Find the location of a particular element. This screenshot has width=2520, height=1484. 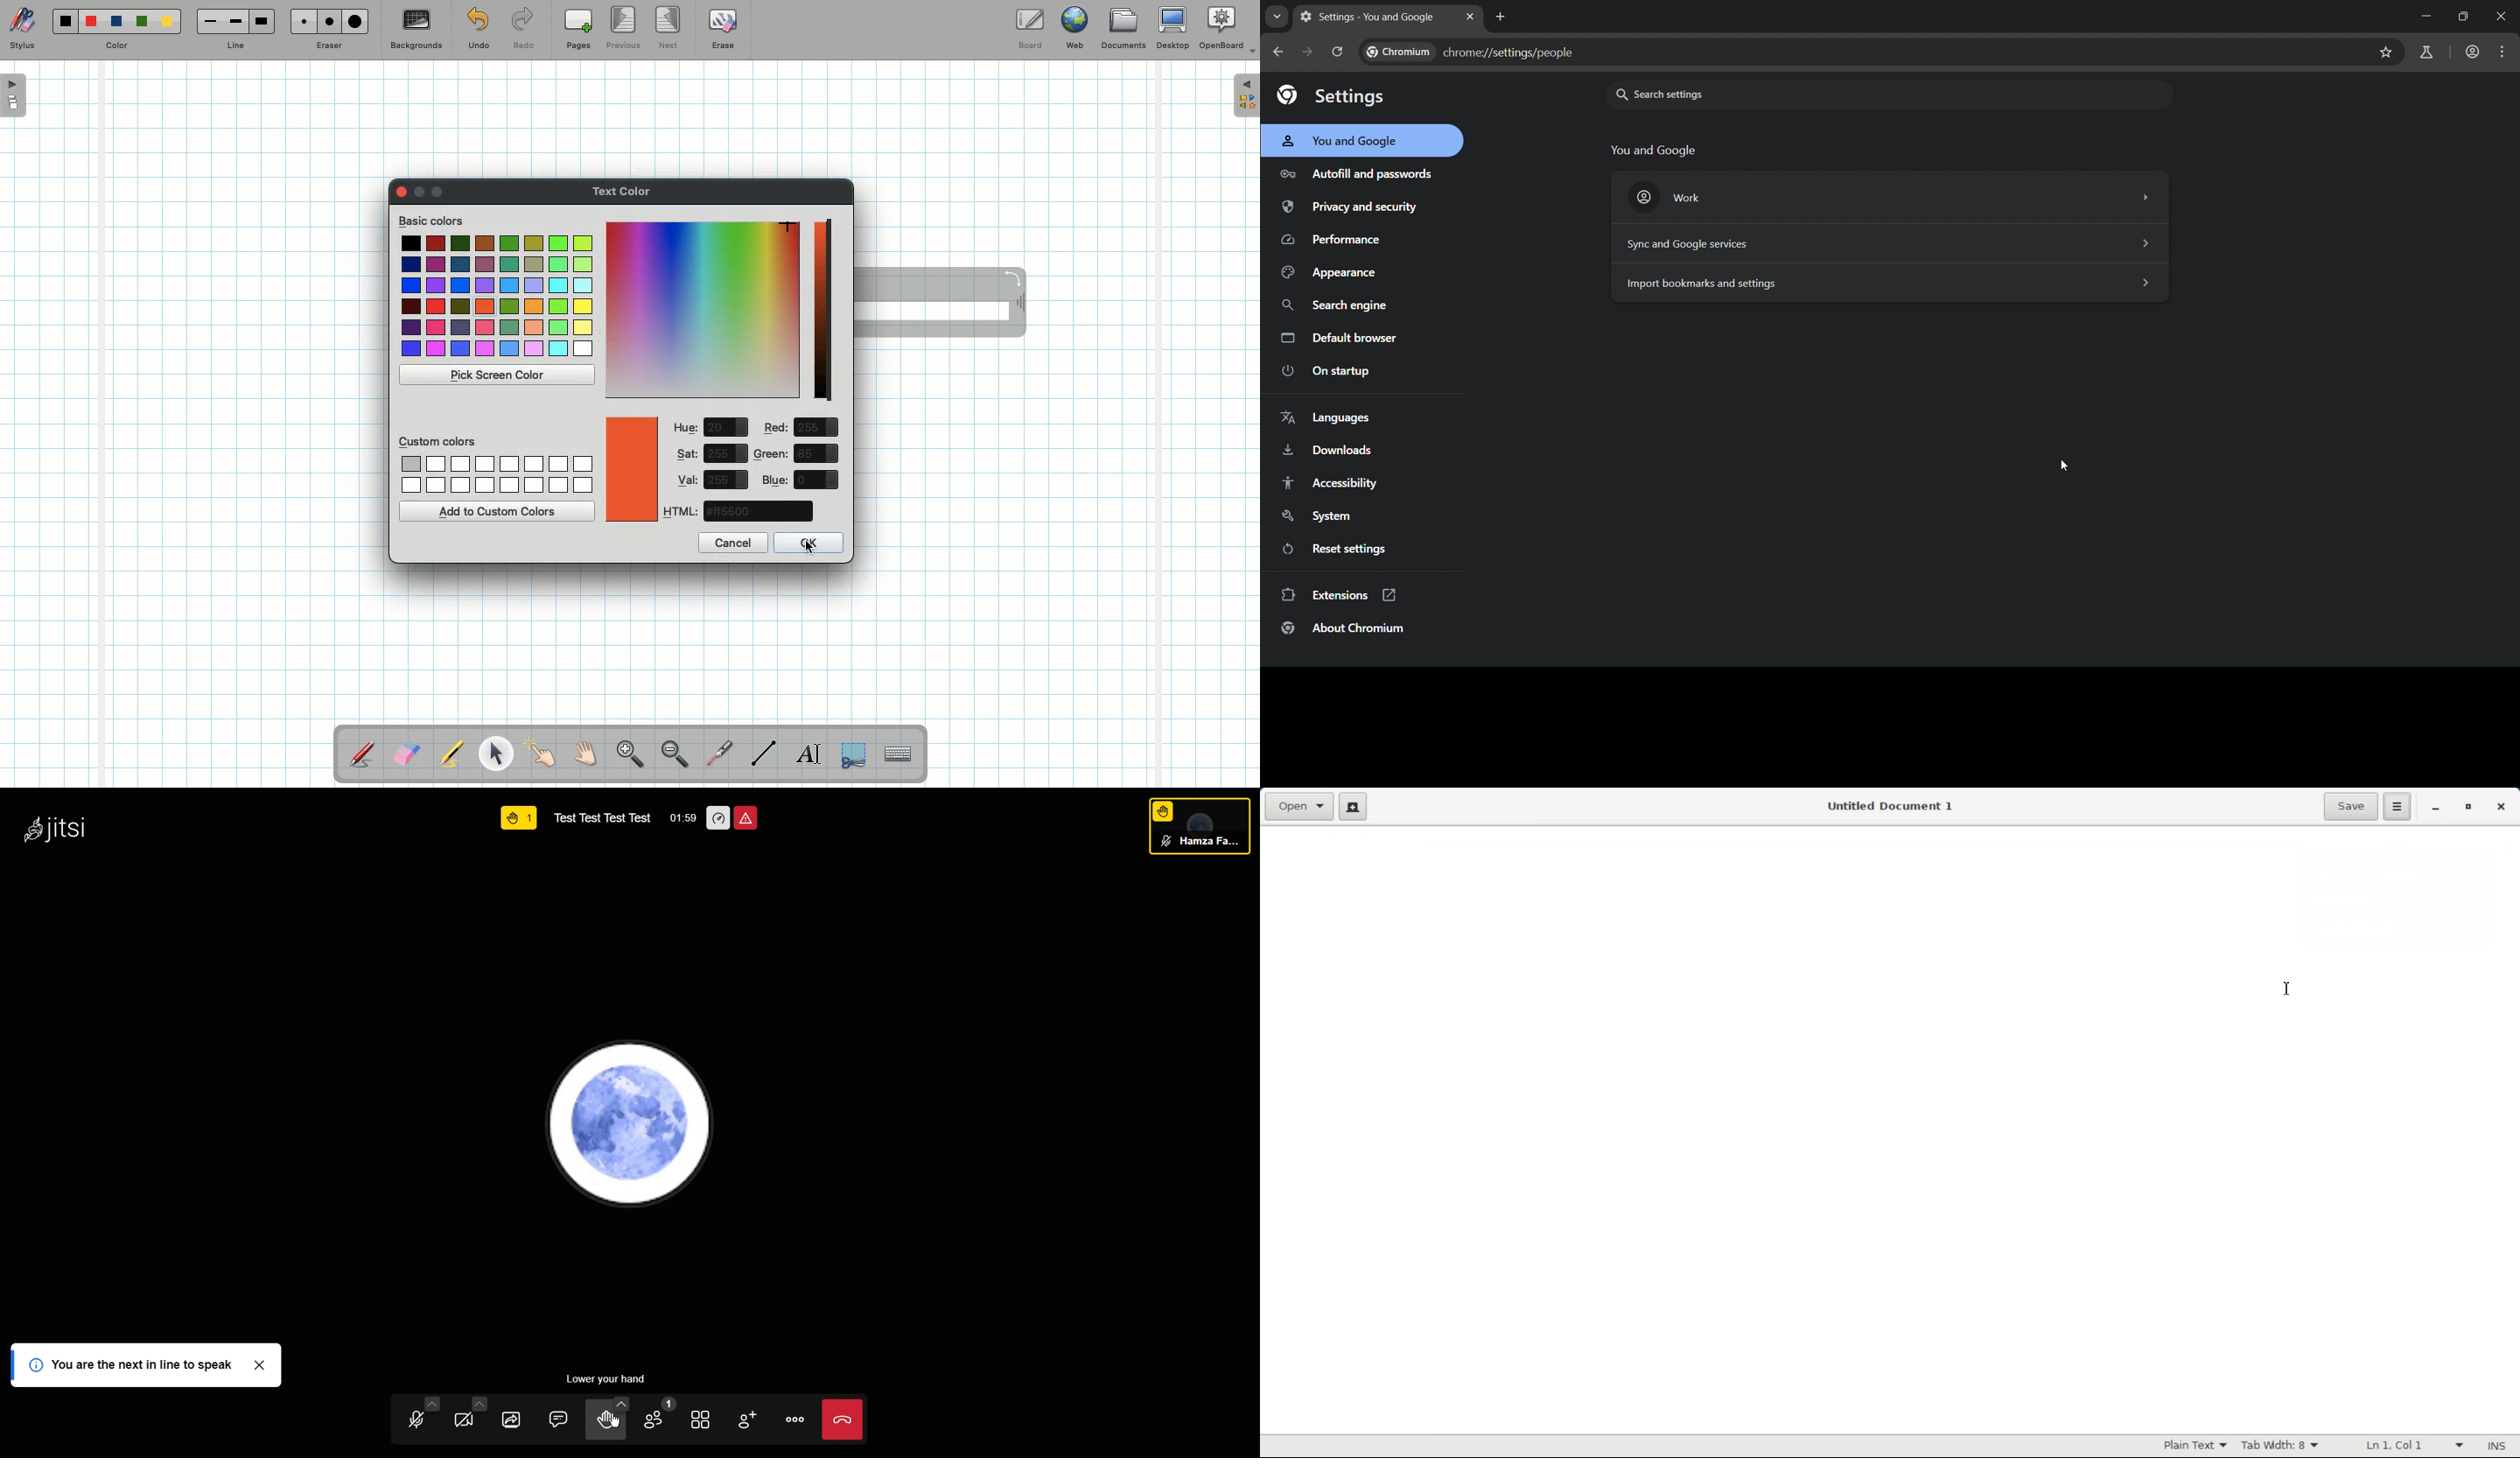

Small line is located at coordinates (207, 22).